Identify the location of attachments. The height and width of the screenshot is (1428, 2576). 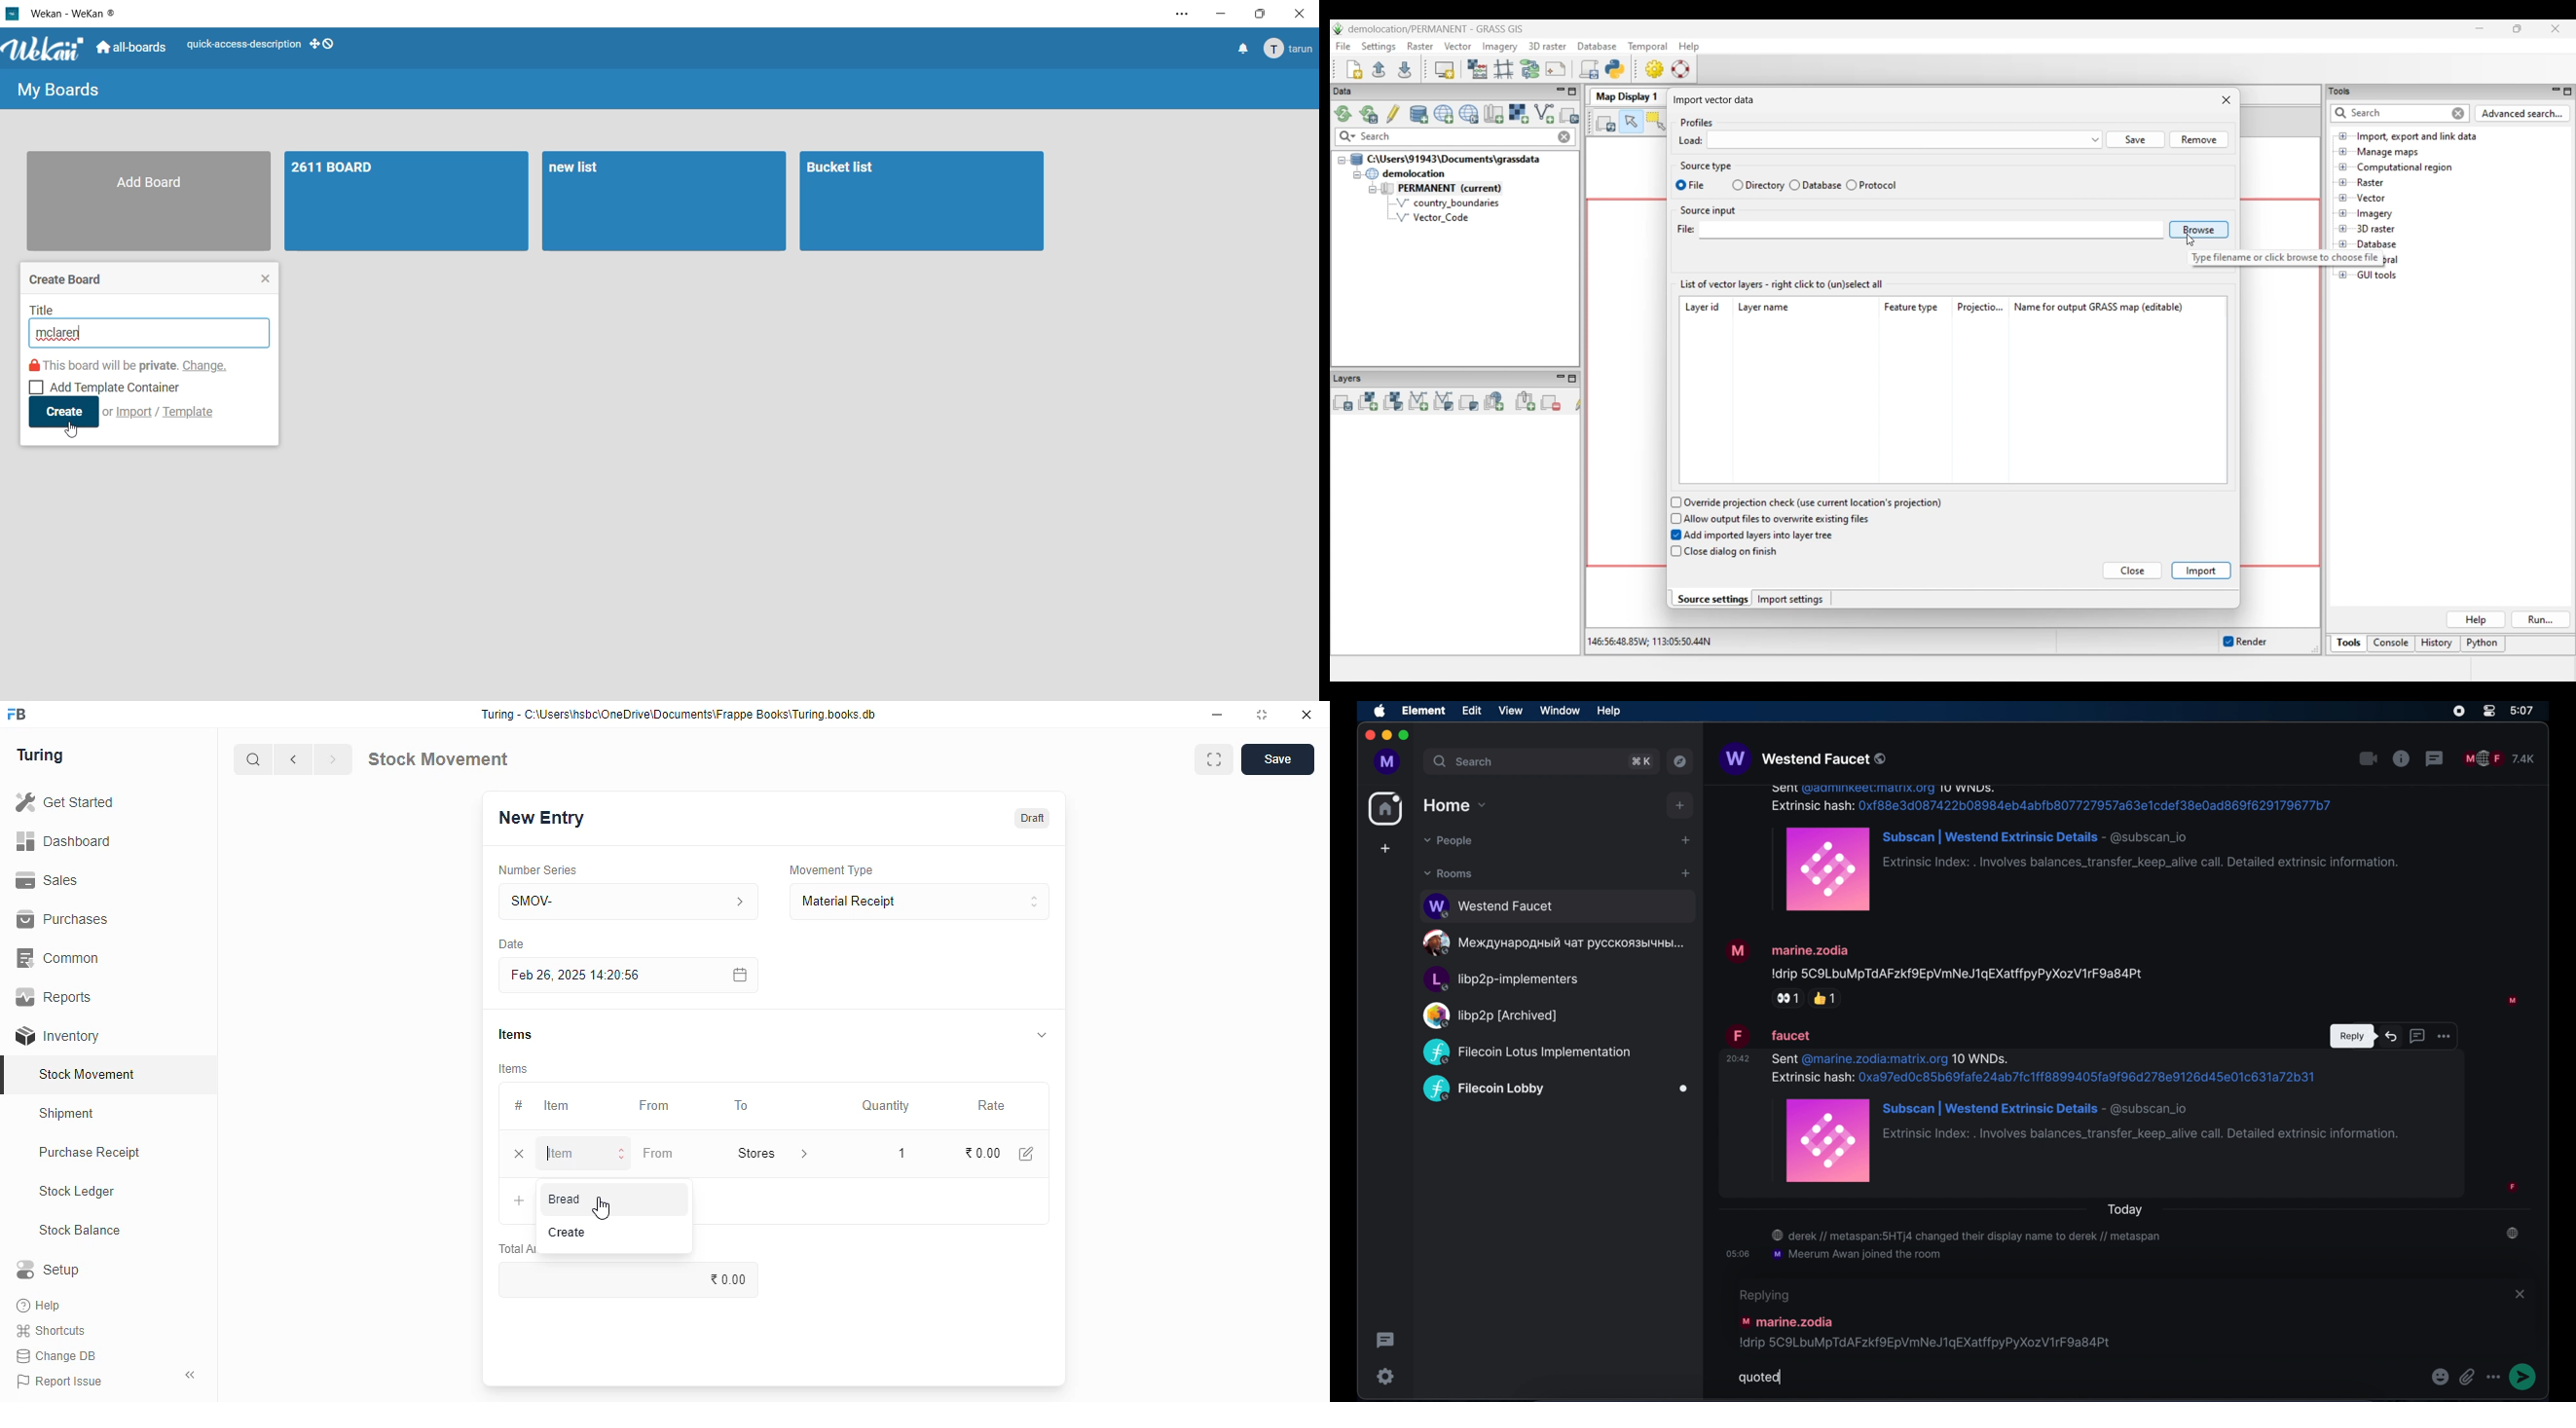
(2468, 1376).